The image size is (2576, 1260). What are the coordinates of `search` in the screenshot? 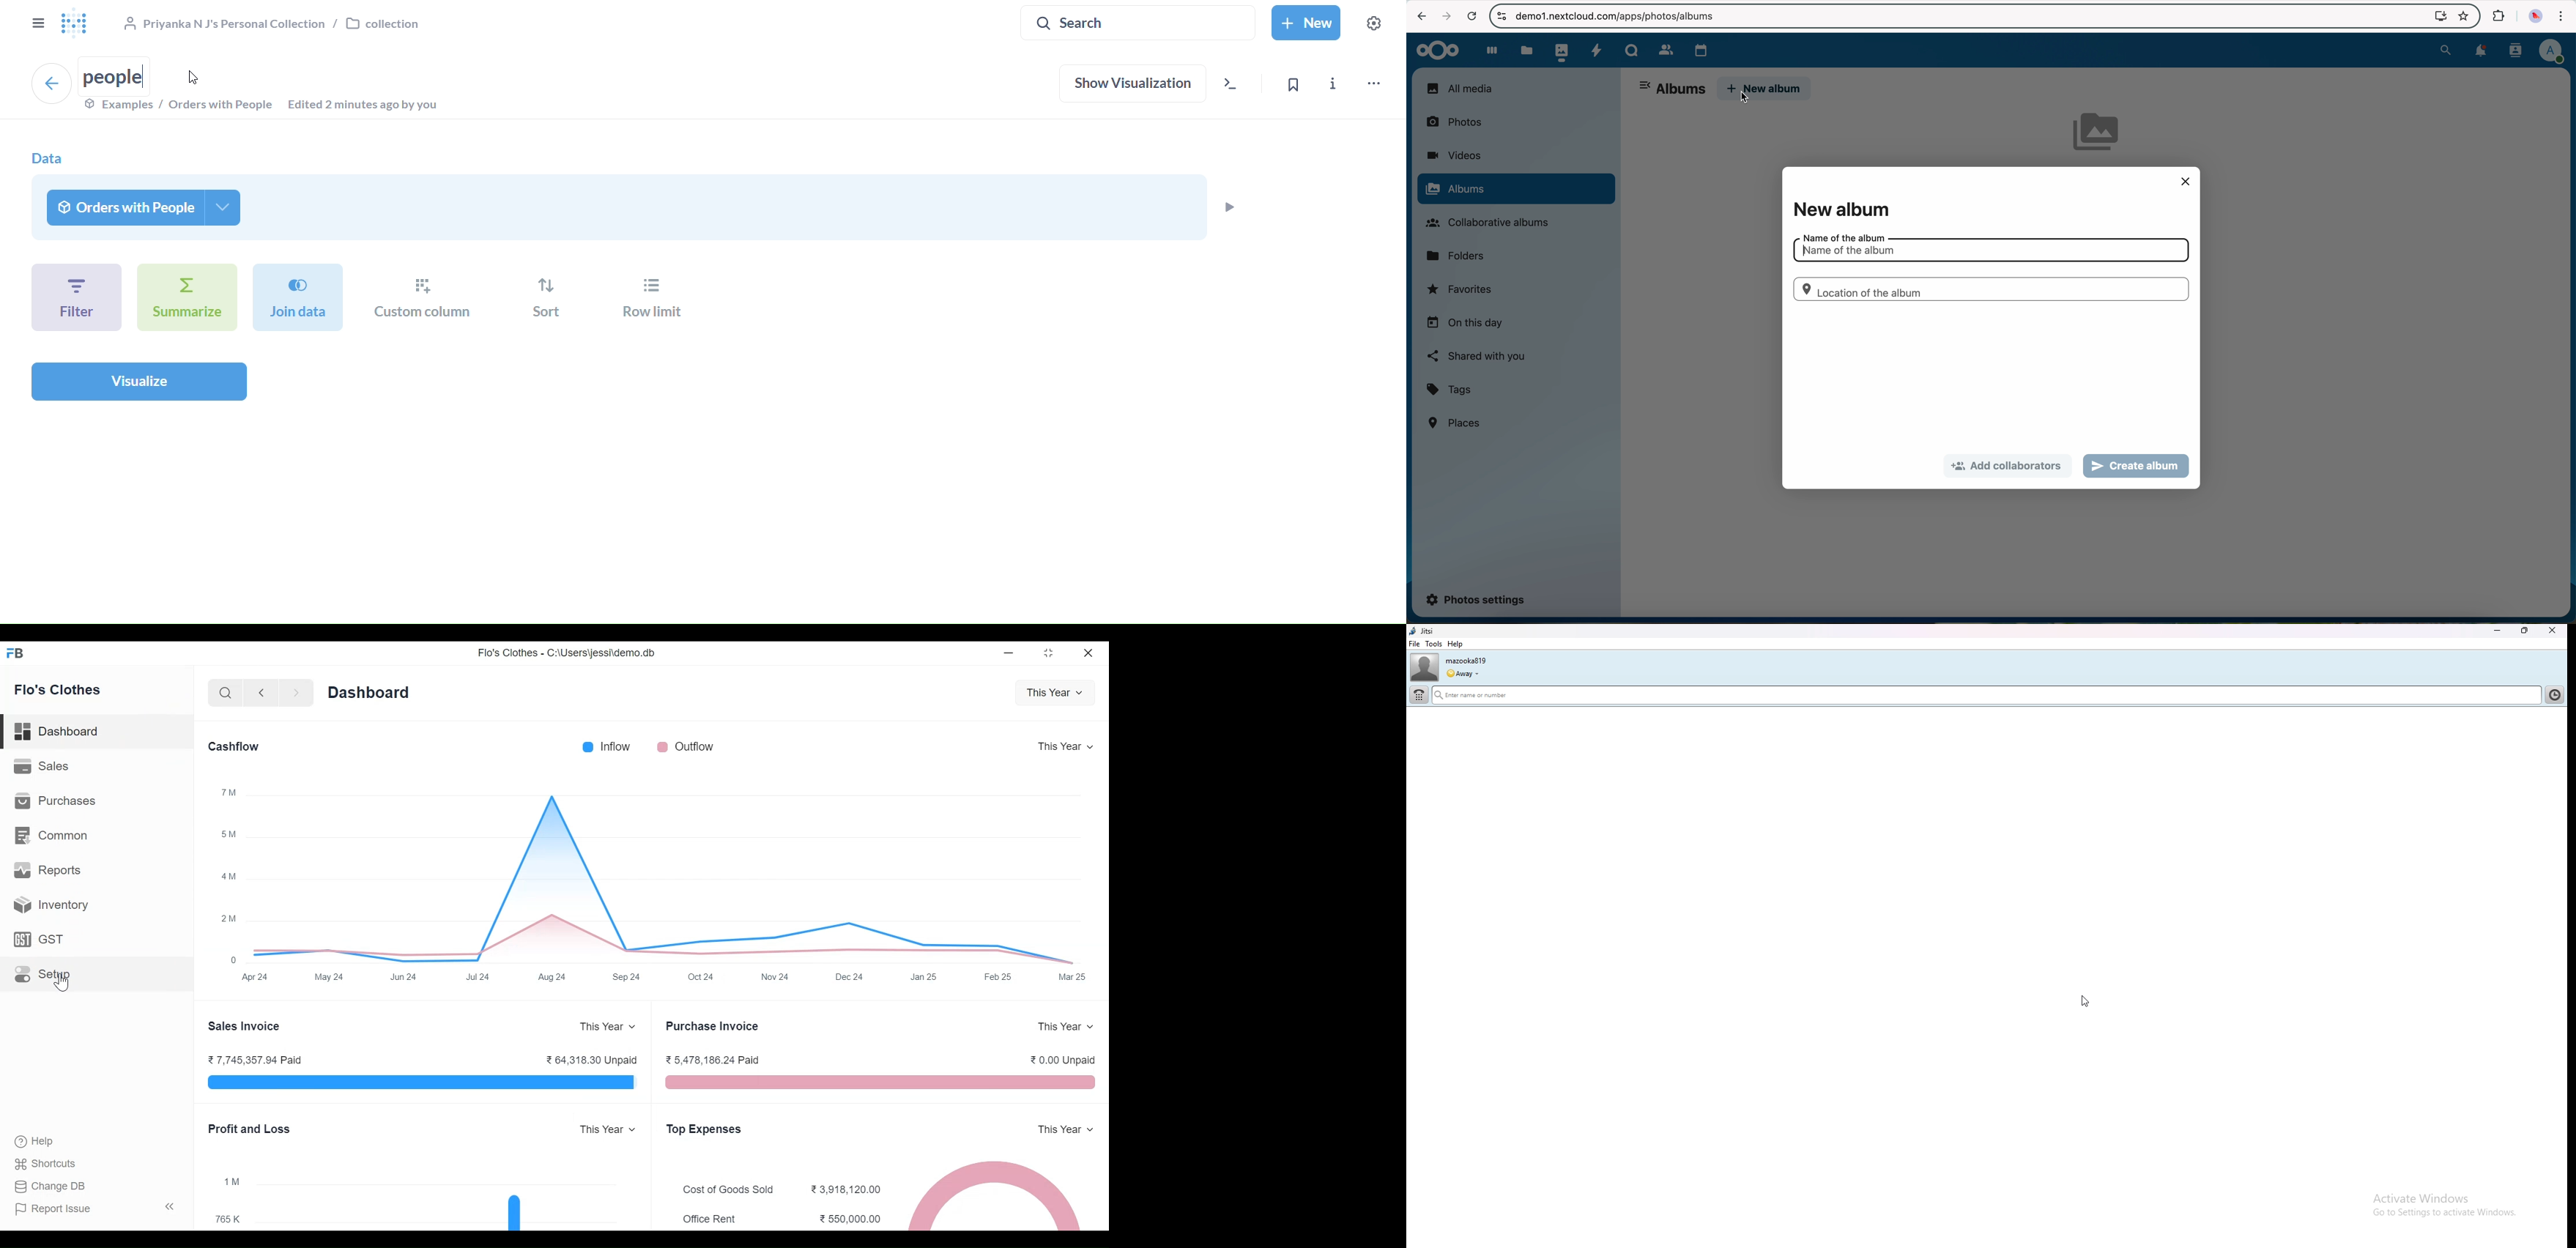 It's located at (225, 693).